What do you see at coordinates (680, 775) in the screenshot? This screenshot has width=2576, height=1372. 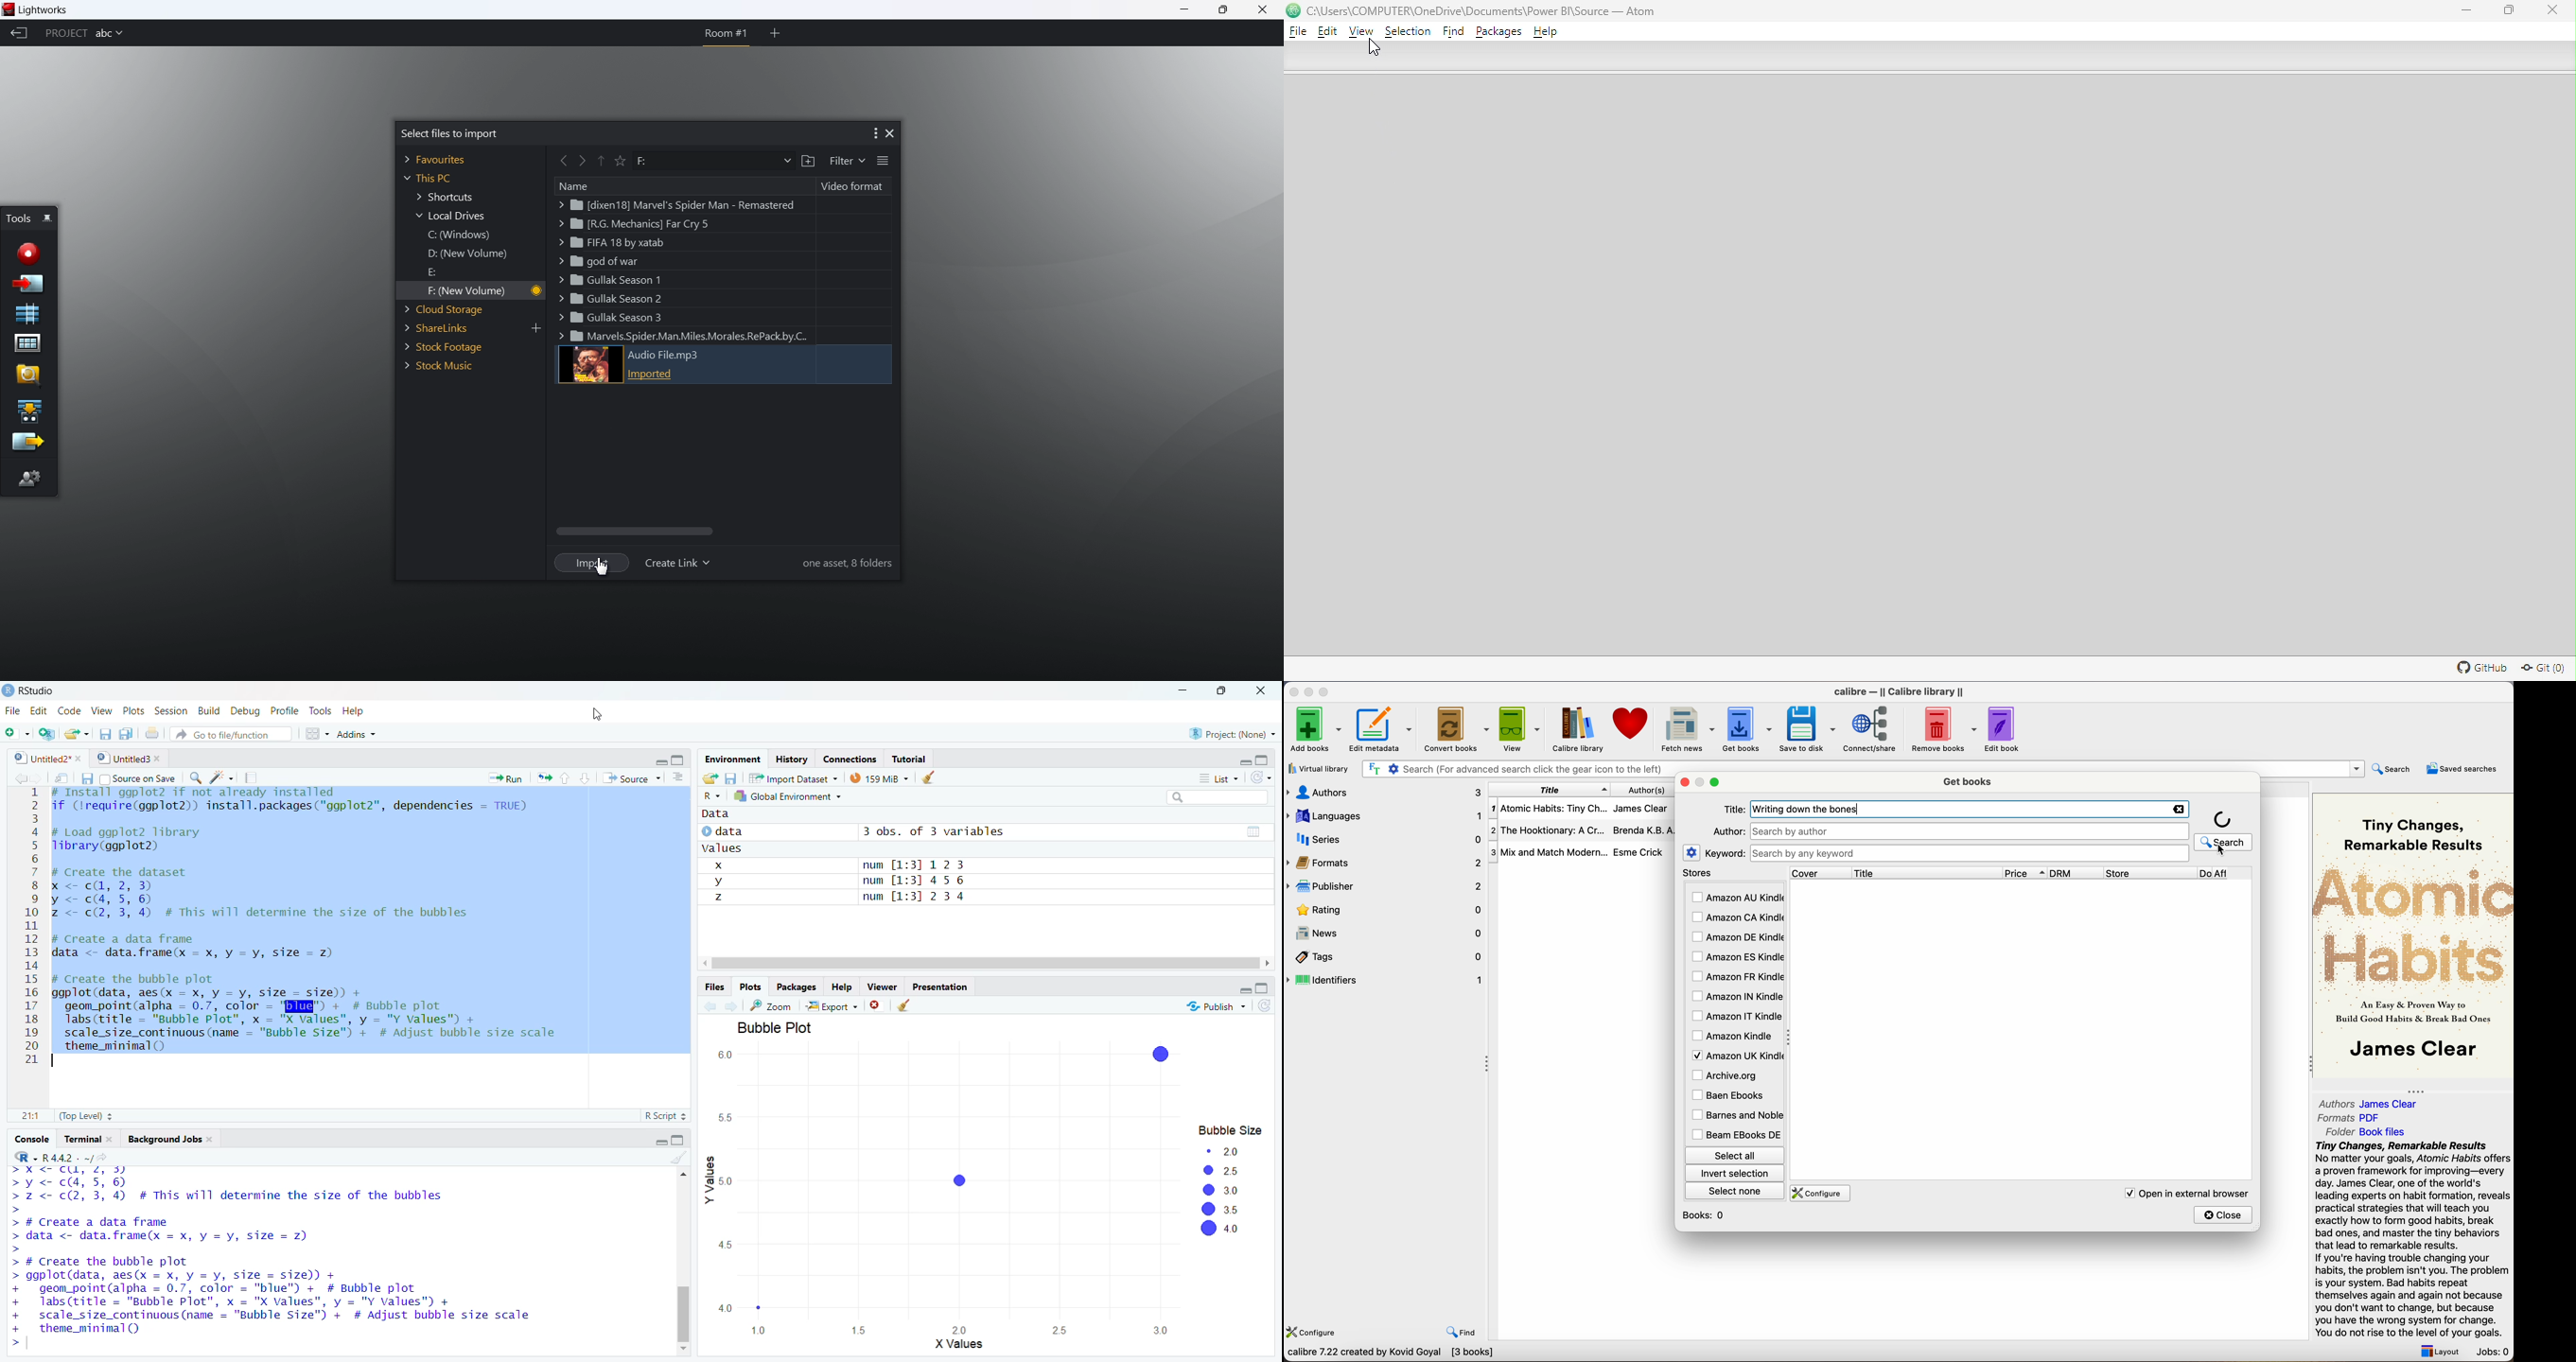 I see `show documents lines` at bounding box center [680, 775].